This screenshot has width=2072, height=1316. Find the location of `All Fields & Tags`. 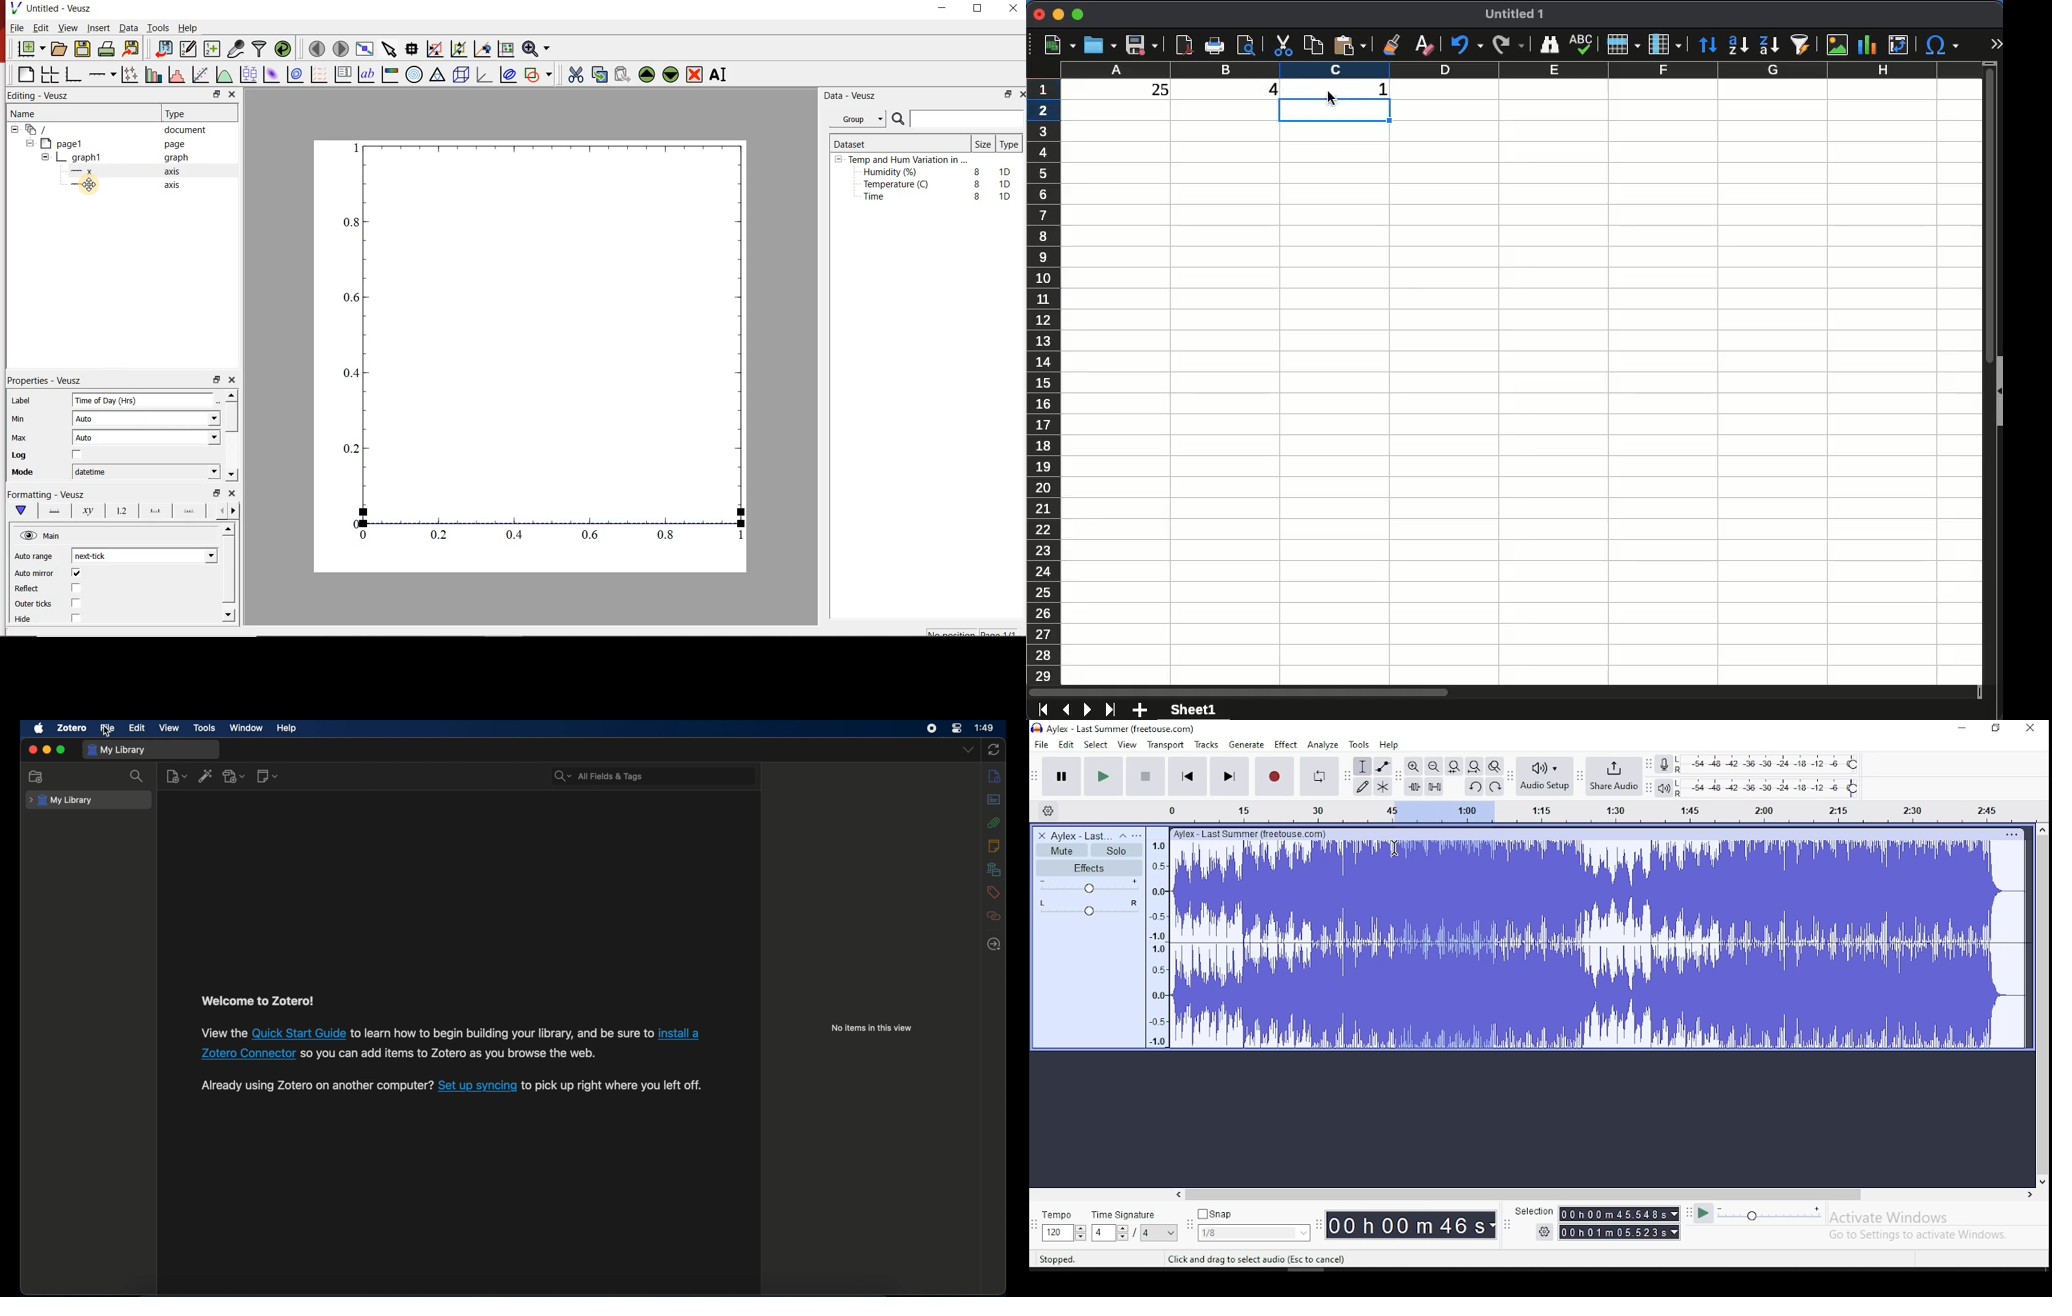

All Fields & Tags is located at coordinates (652, 775).